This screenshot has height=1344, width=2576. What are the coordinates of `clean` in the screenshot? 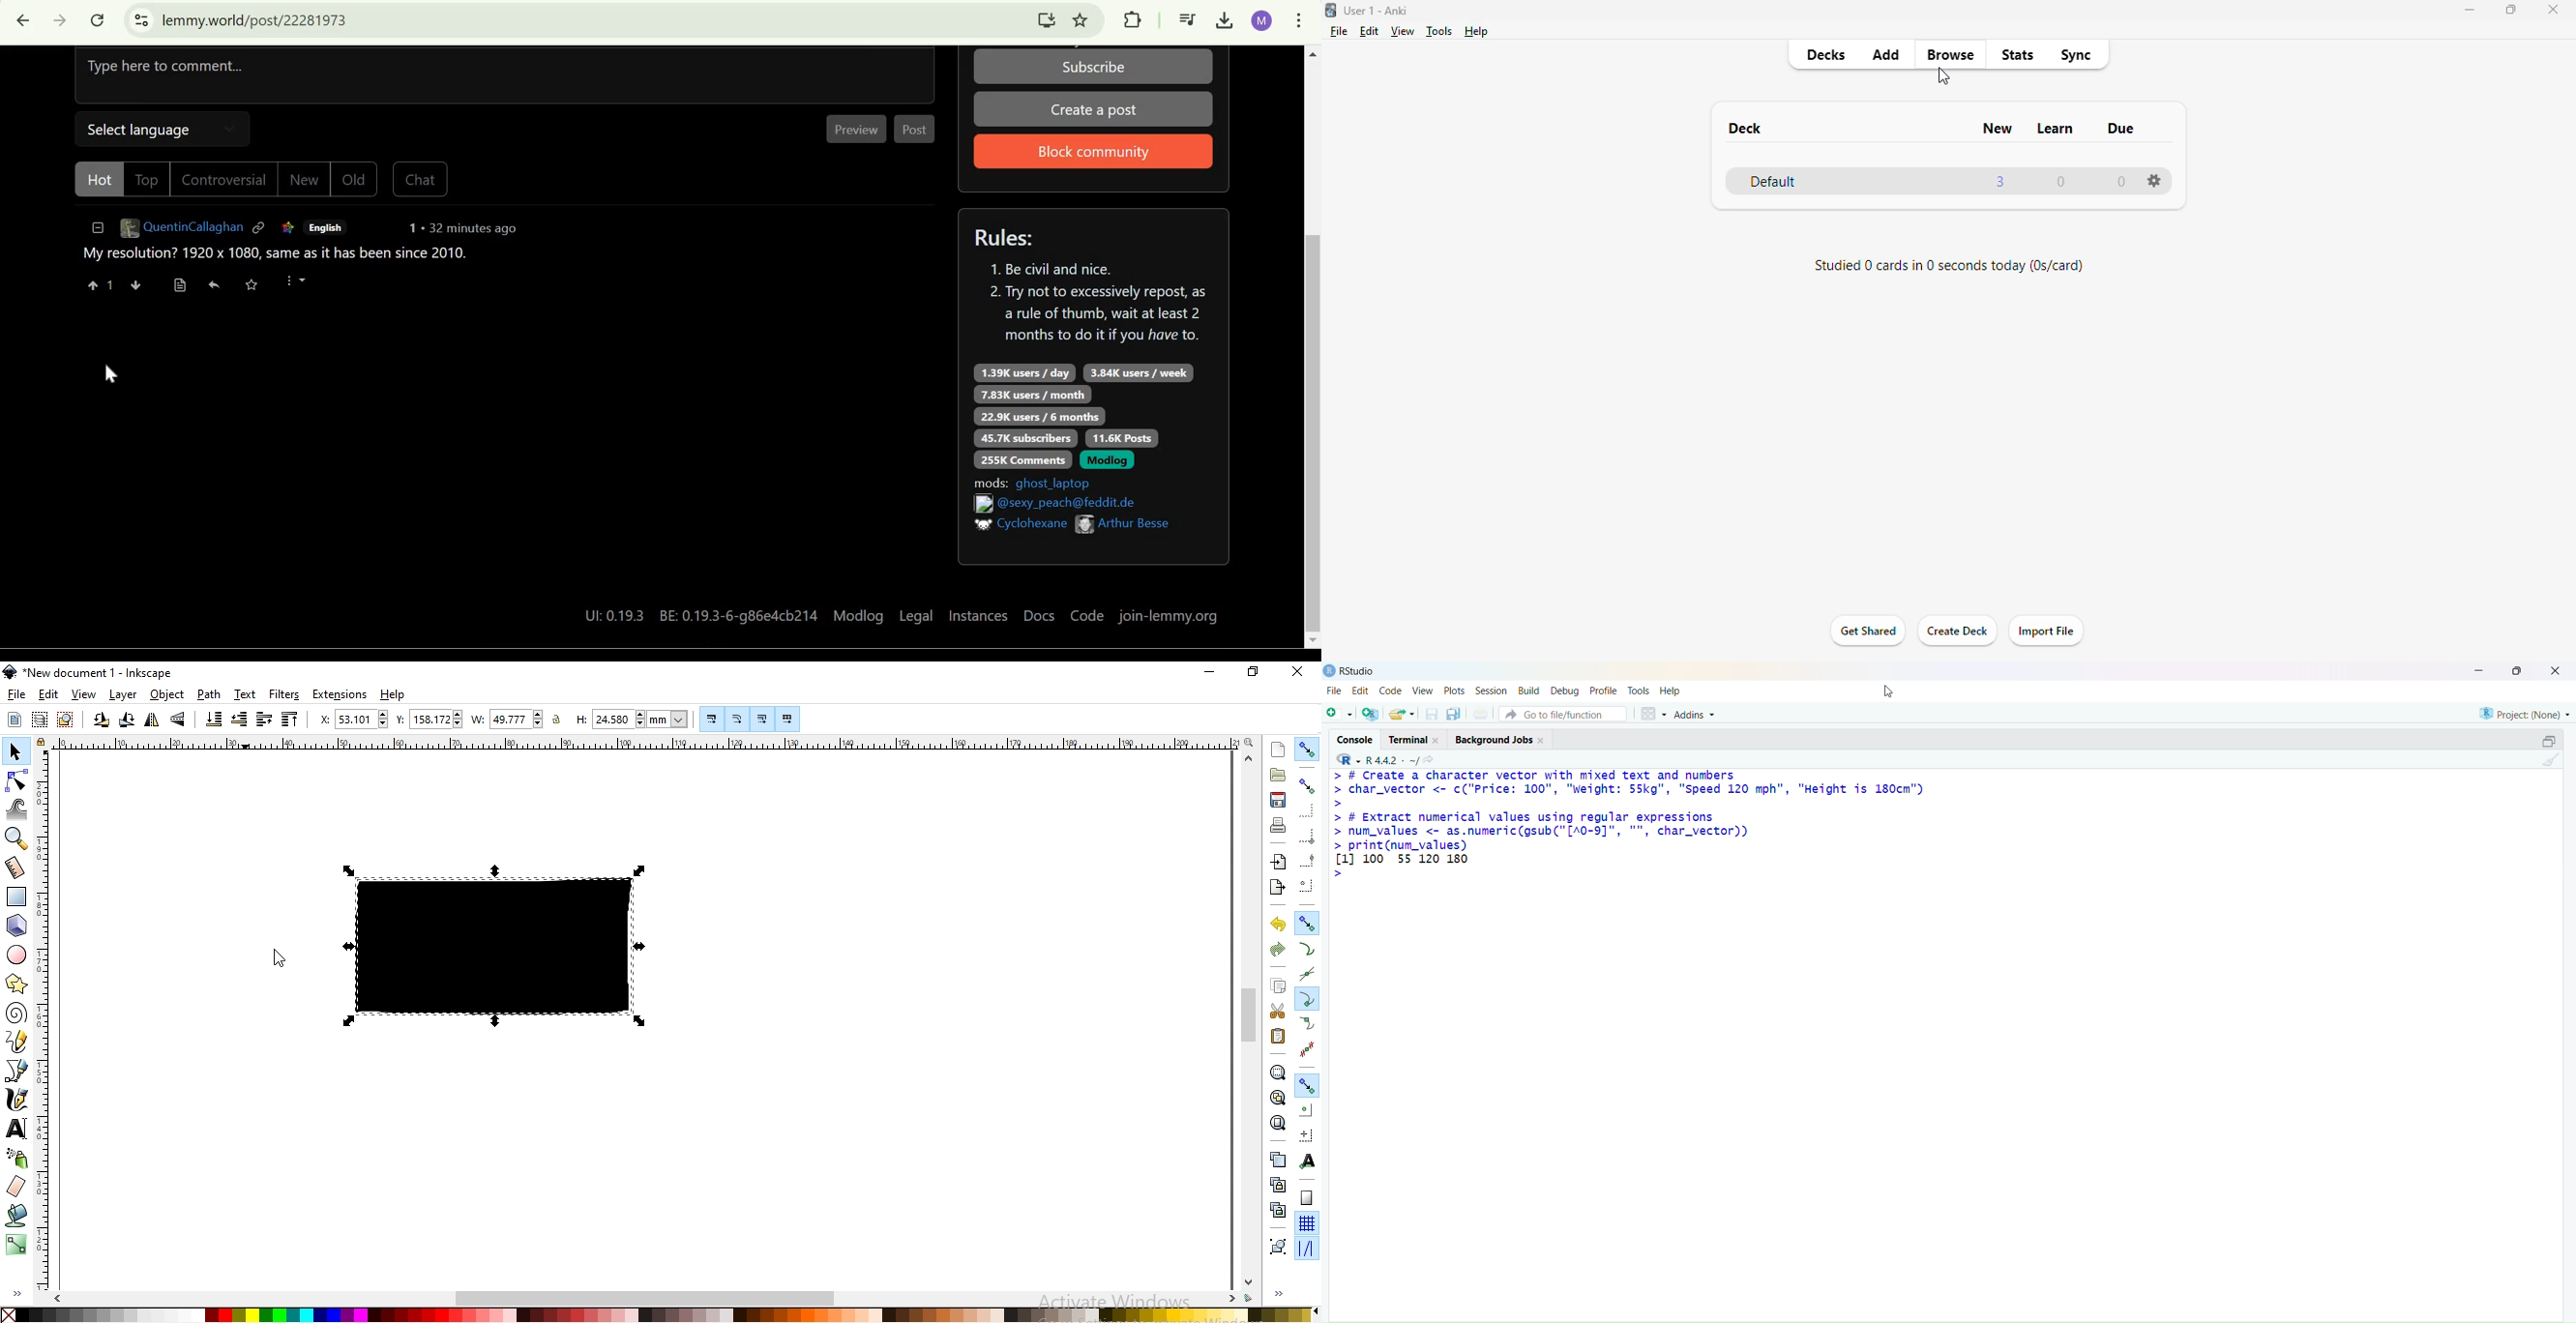 It's located at (2552, 759).